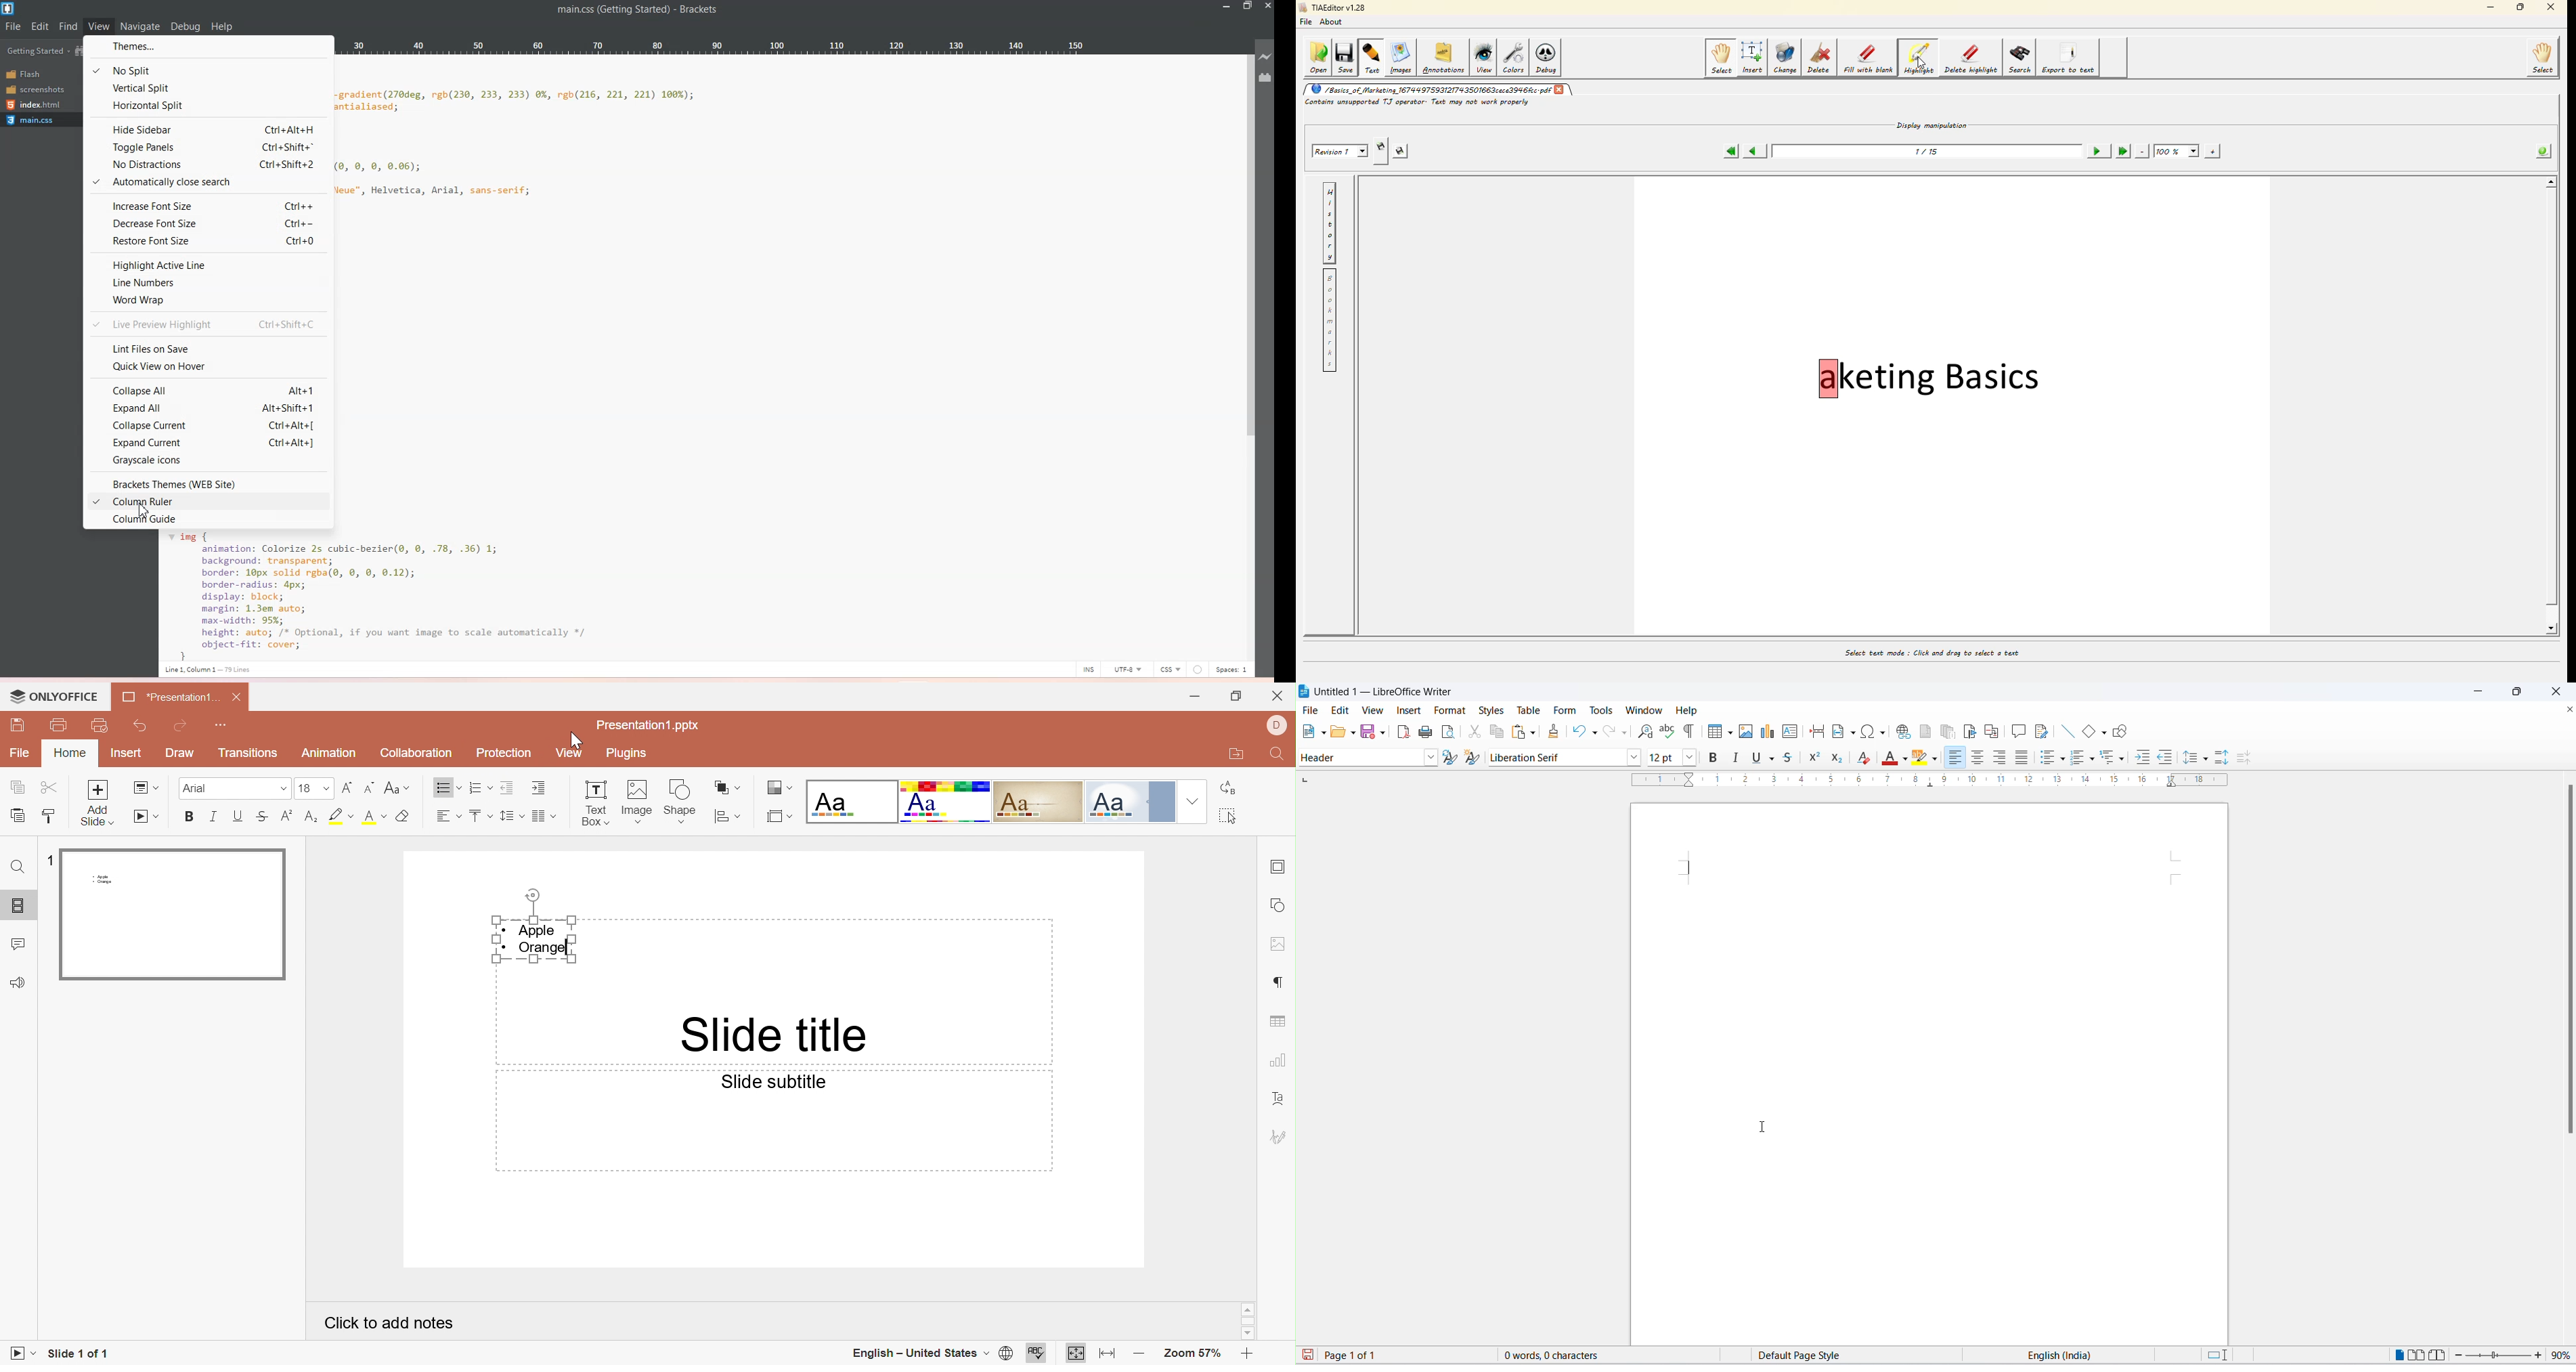 Image resolution: width=2576 pixels, height=1372 pixels. What do you see at coordinates (40, 74) in the screenshot?
I see `Flash` at bounding box center [40, 74].